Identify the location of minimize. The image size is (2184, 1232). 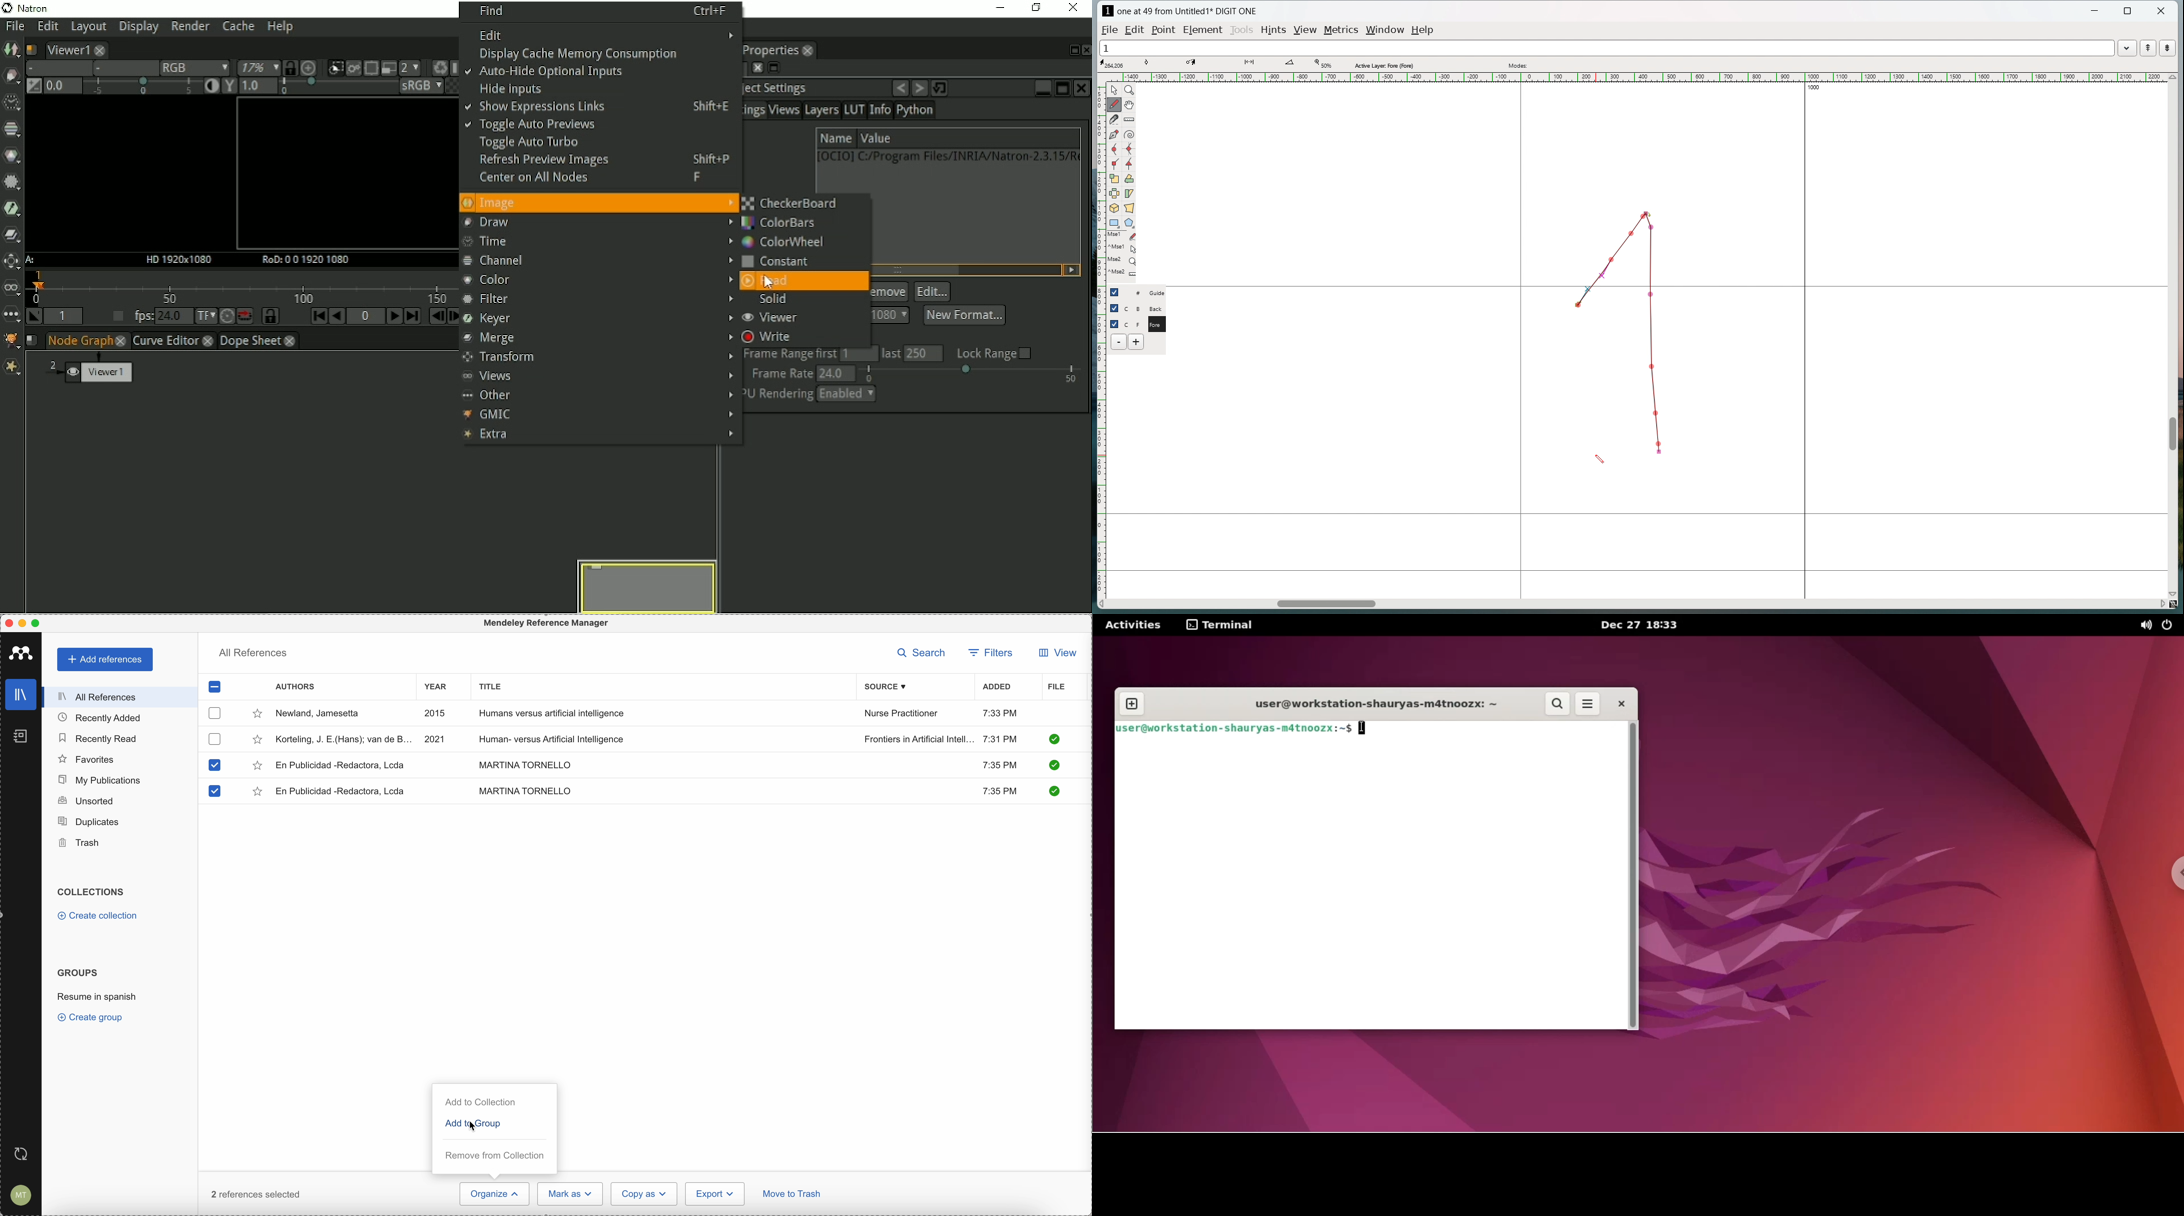
(24, 624).